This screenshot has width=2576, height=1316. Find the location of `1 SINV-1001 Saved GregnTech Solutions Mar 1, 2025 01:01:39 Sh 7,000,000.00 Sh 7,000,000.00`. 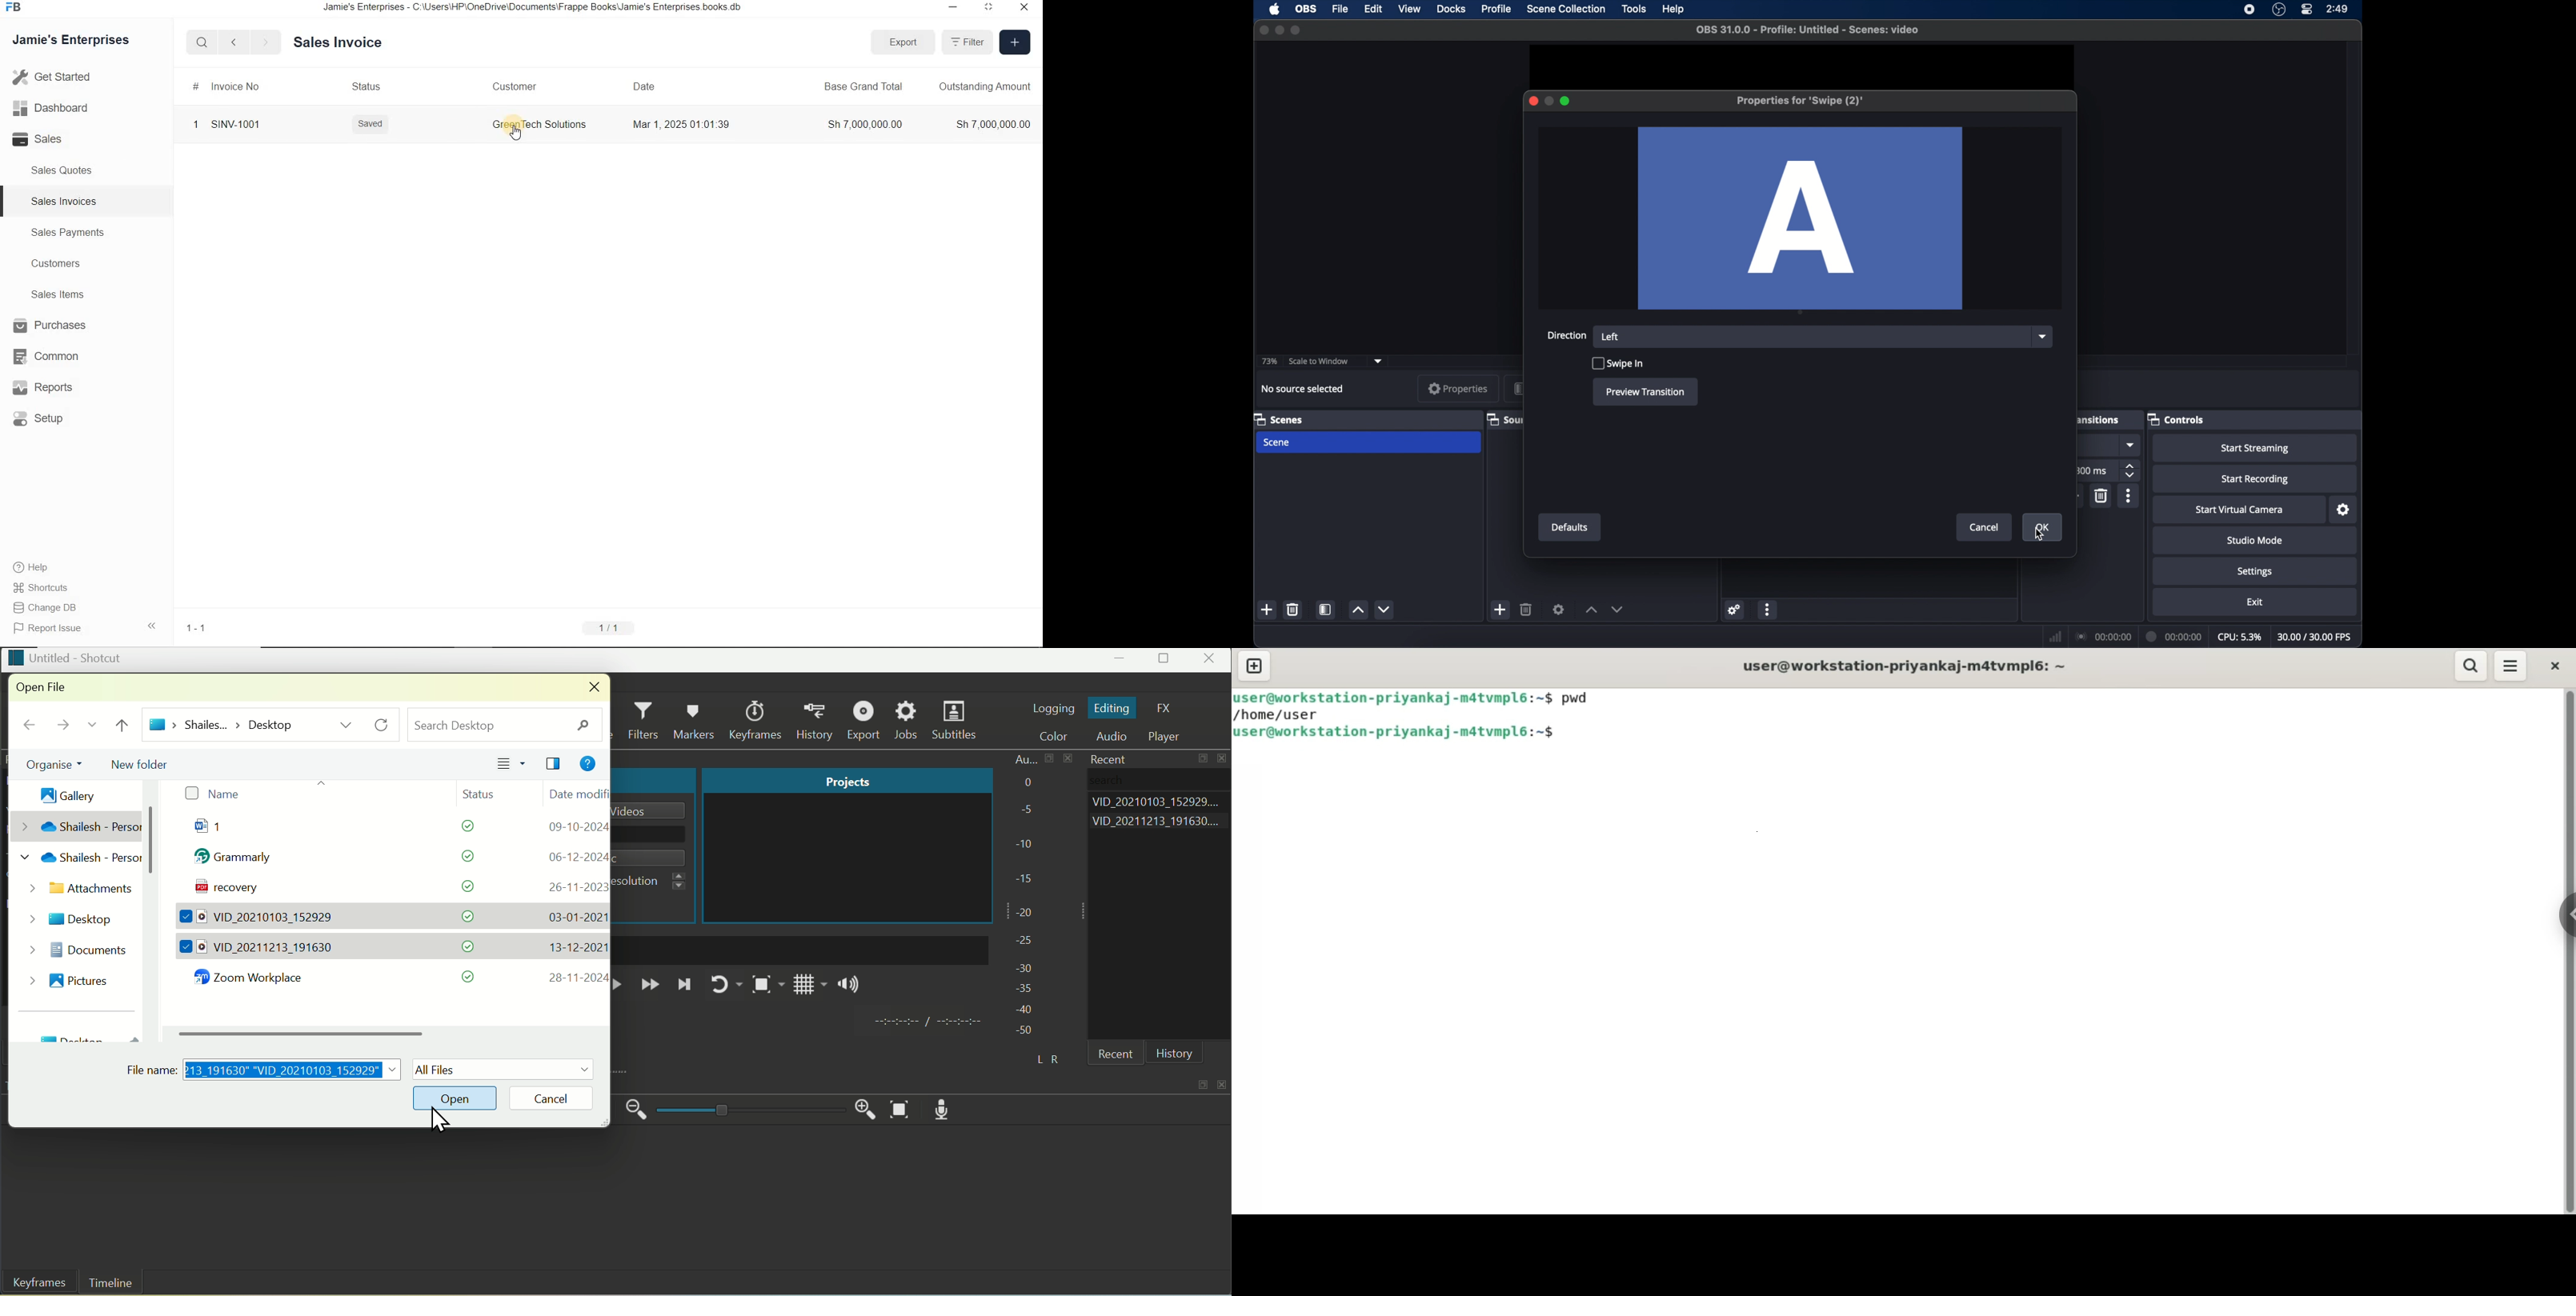

1 SINV-1001 Saved GregnTech Solutions Mar 1, 2025 01:01:39 Sh 7,000,000.00 Sh 7,000,000.00 is located at coordinates (608, 128).